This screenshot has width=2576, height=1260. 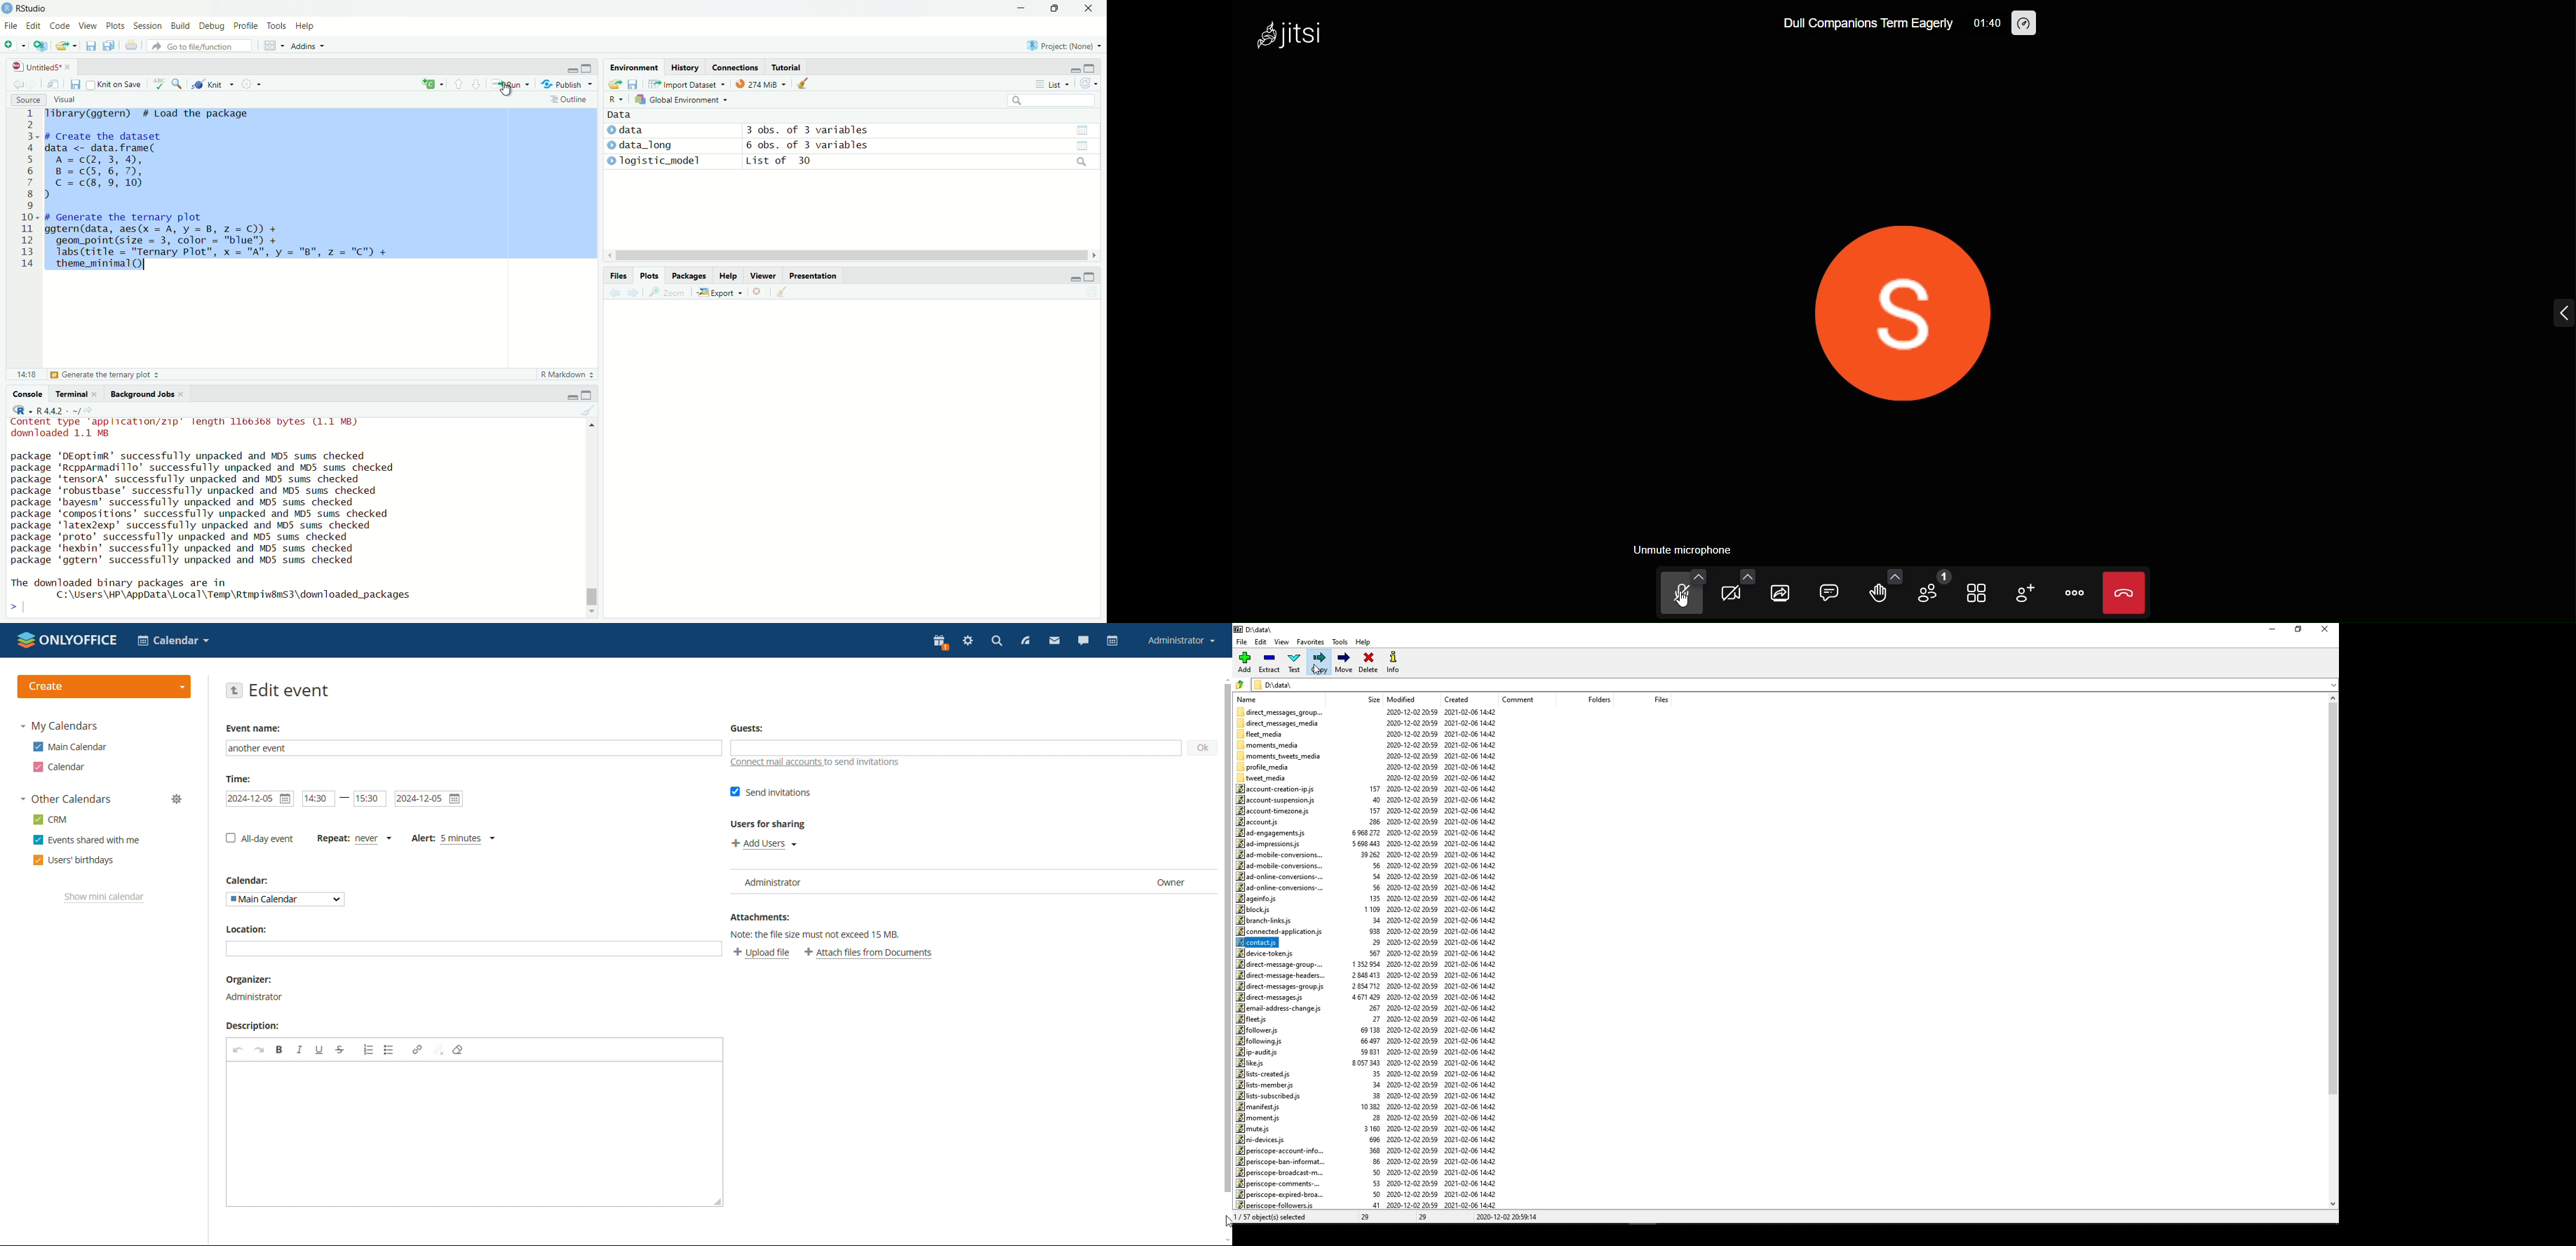 I want to click on more, so click(x=2075, y=592).